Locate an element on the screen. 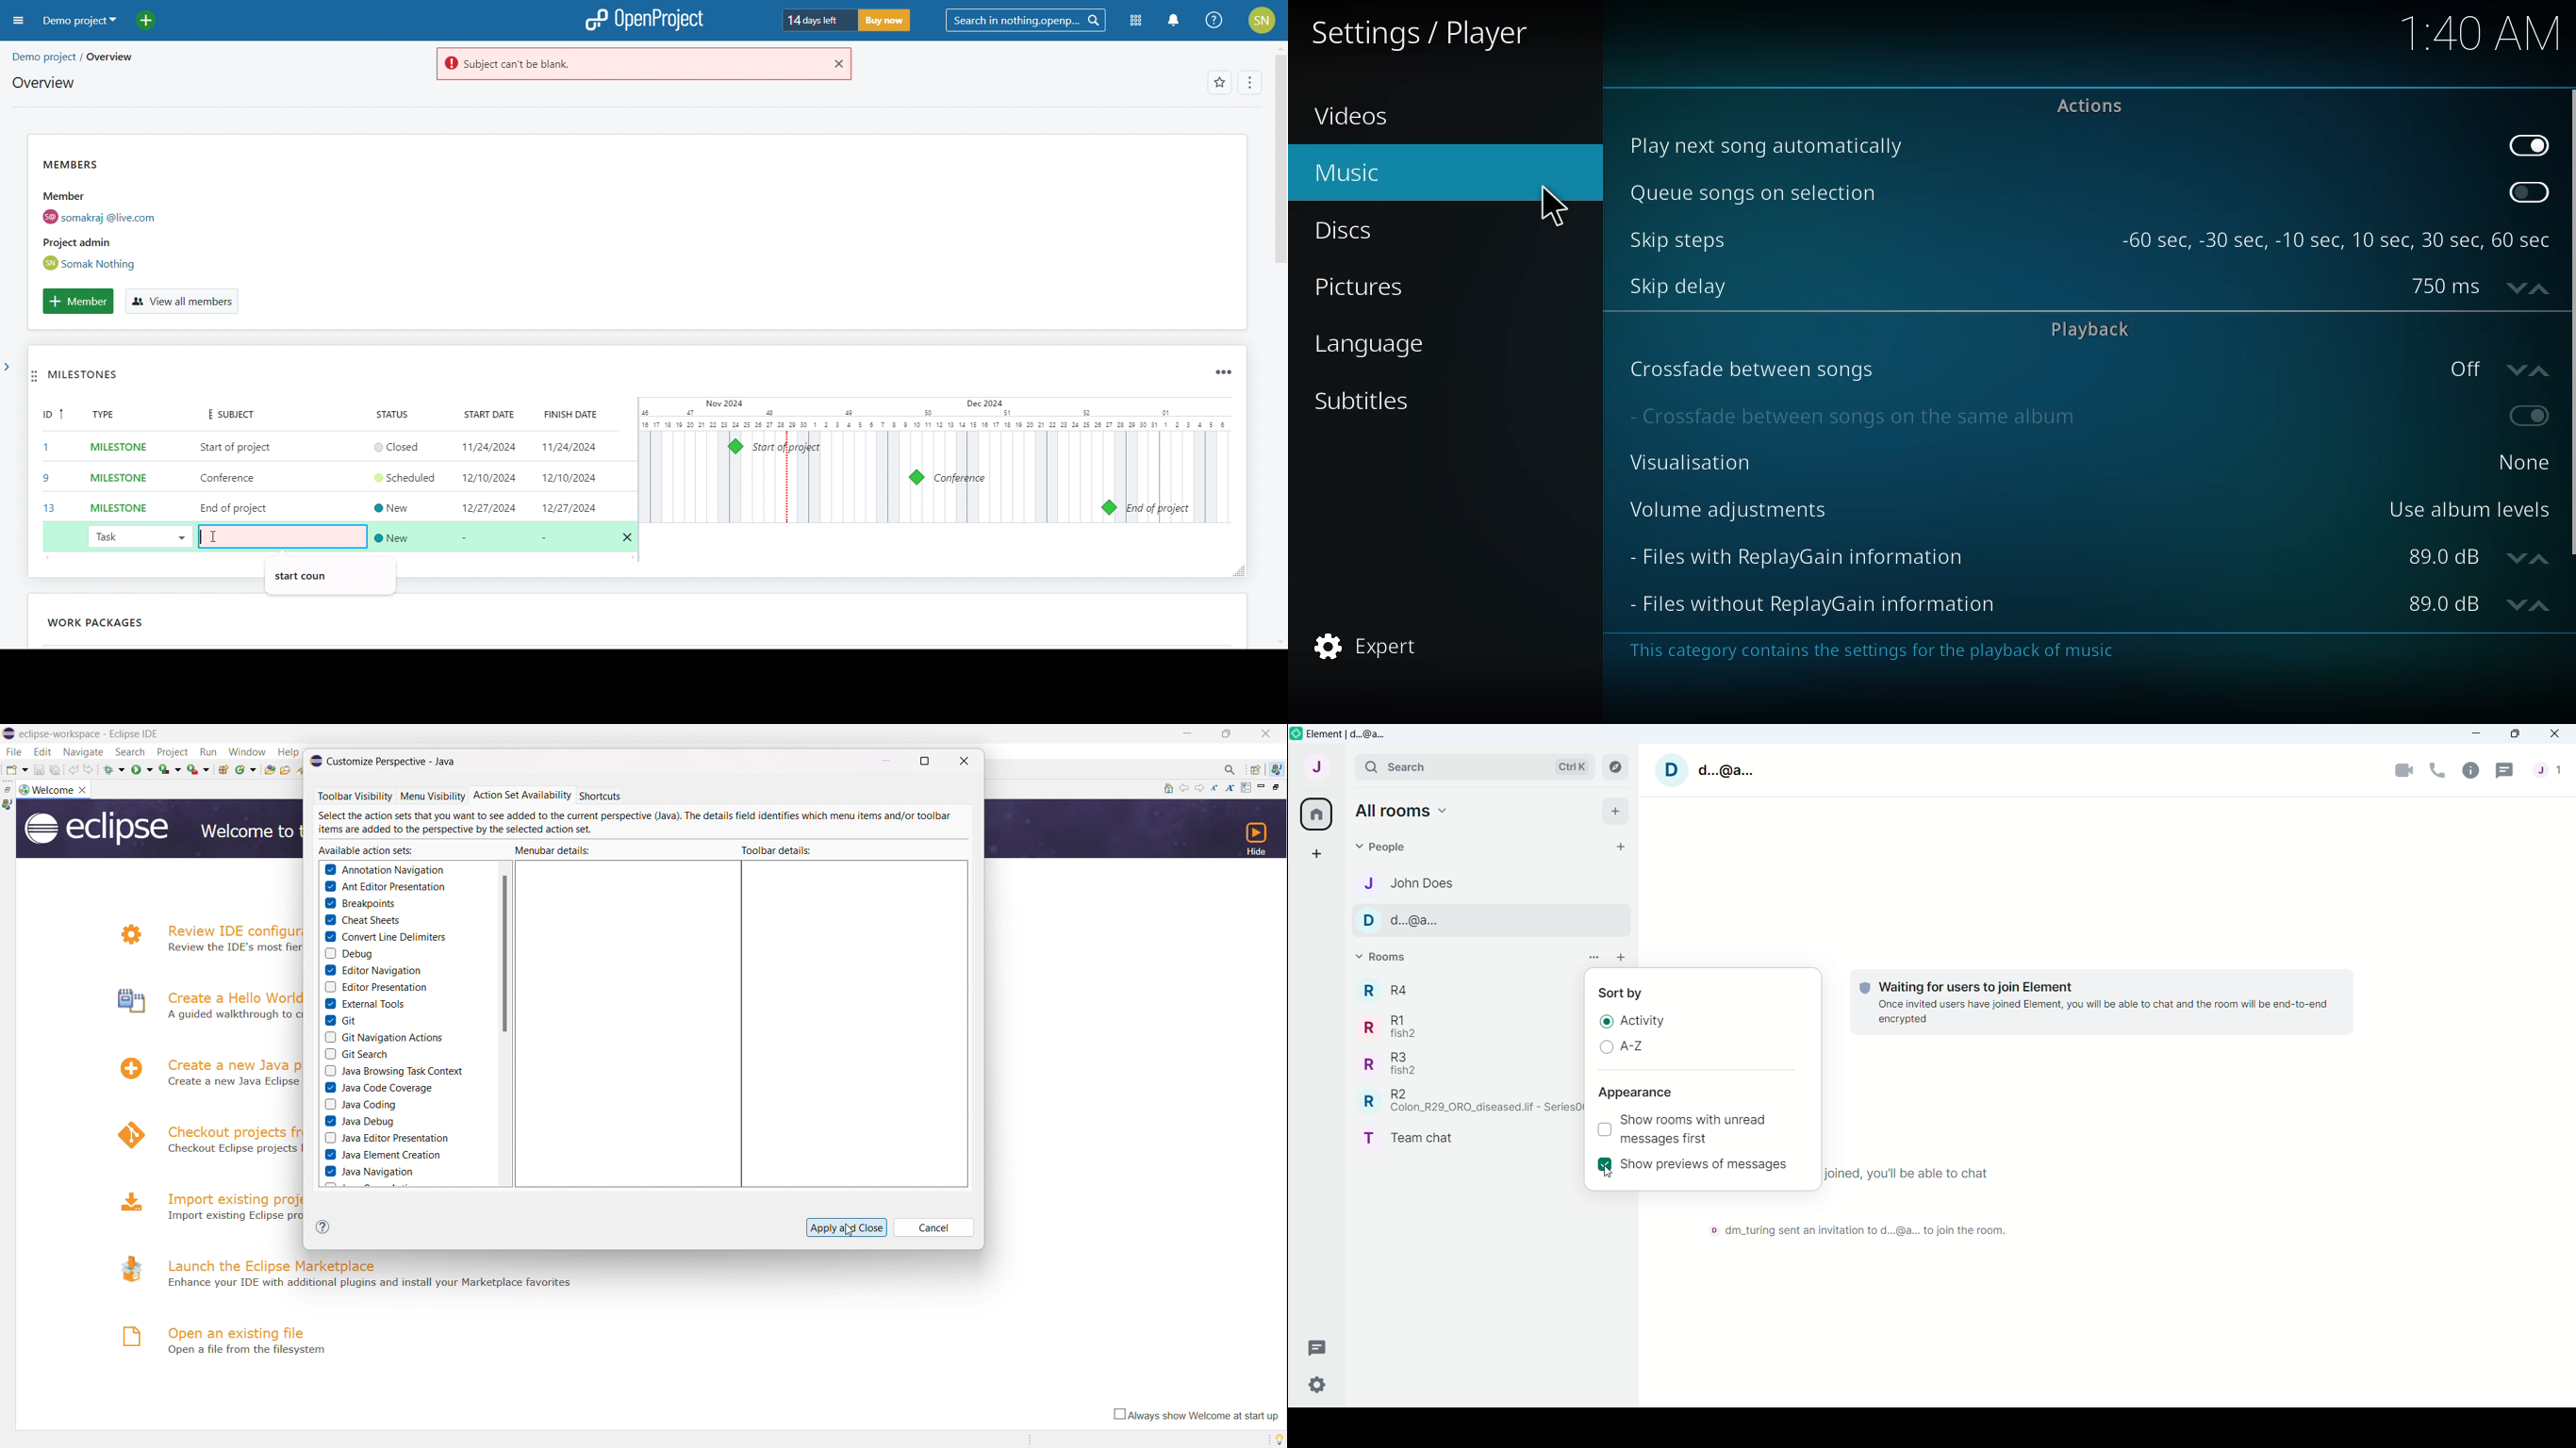  debug is located at coordinates (113, 770).